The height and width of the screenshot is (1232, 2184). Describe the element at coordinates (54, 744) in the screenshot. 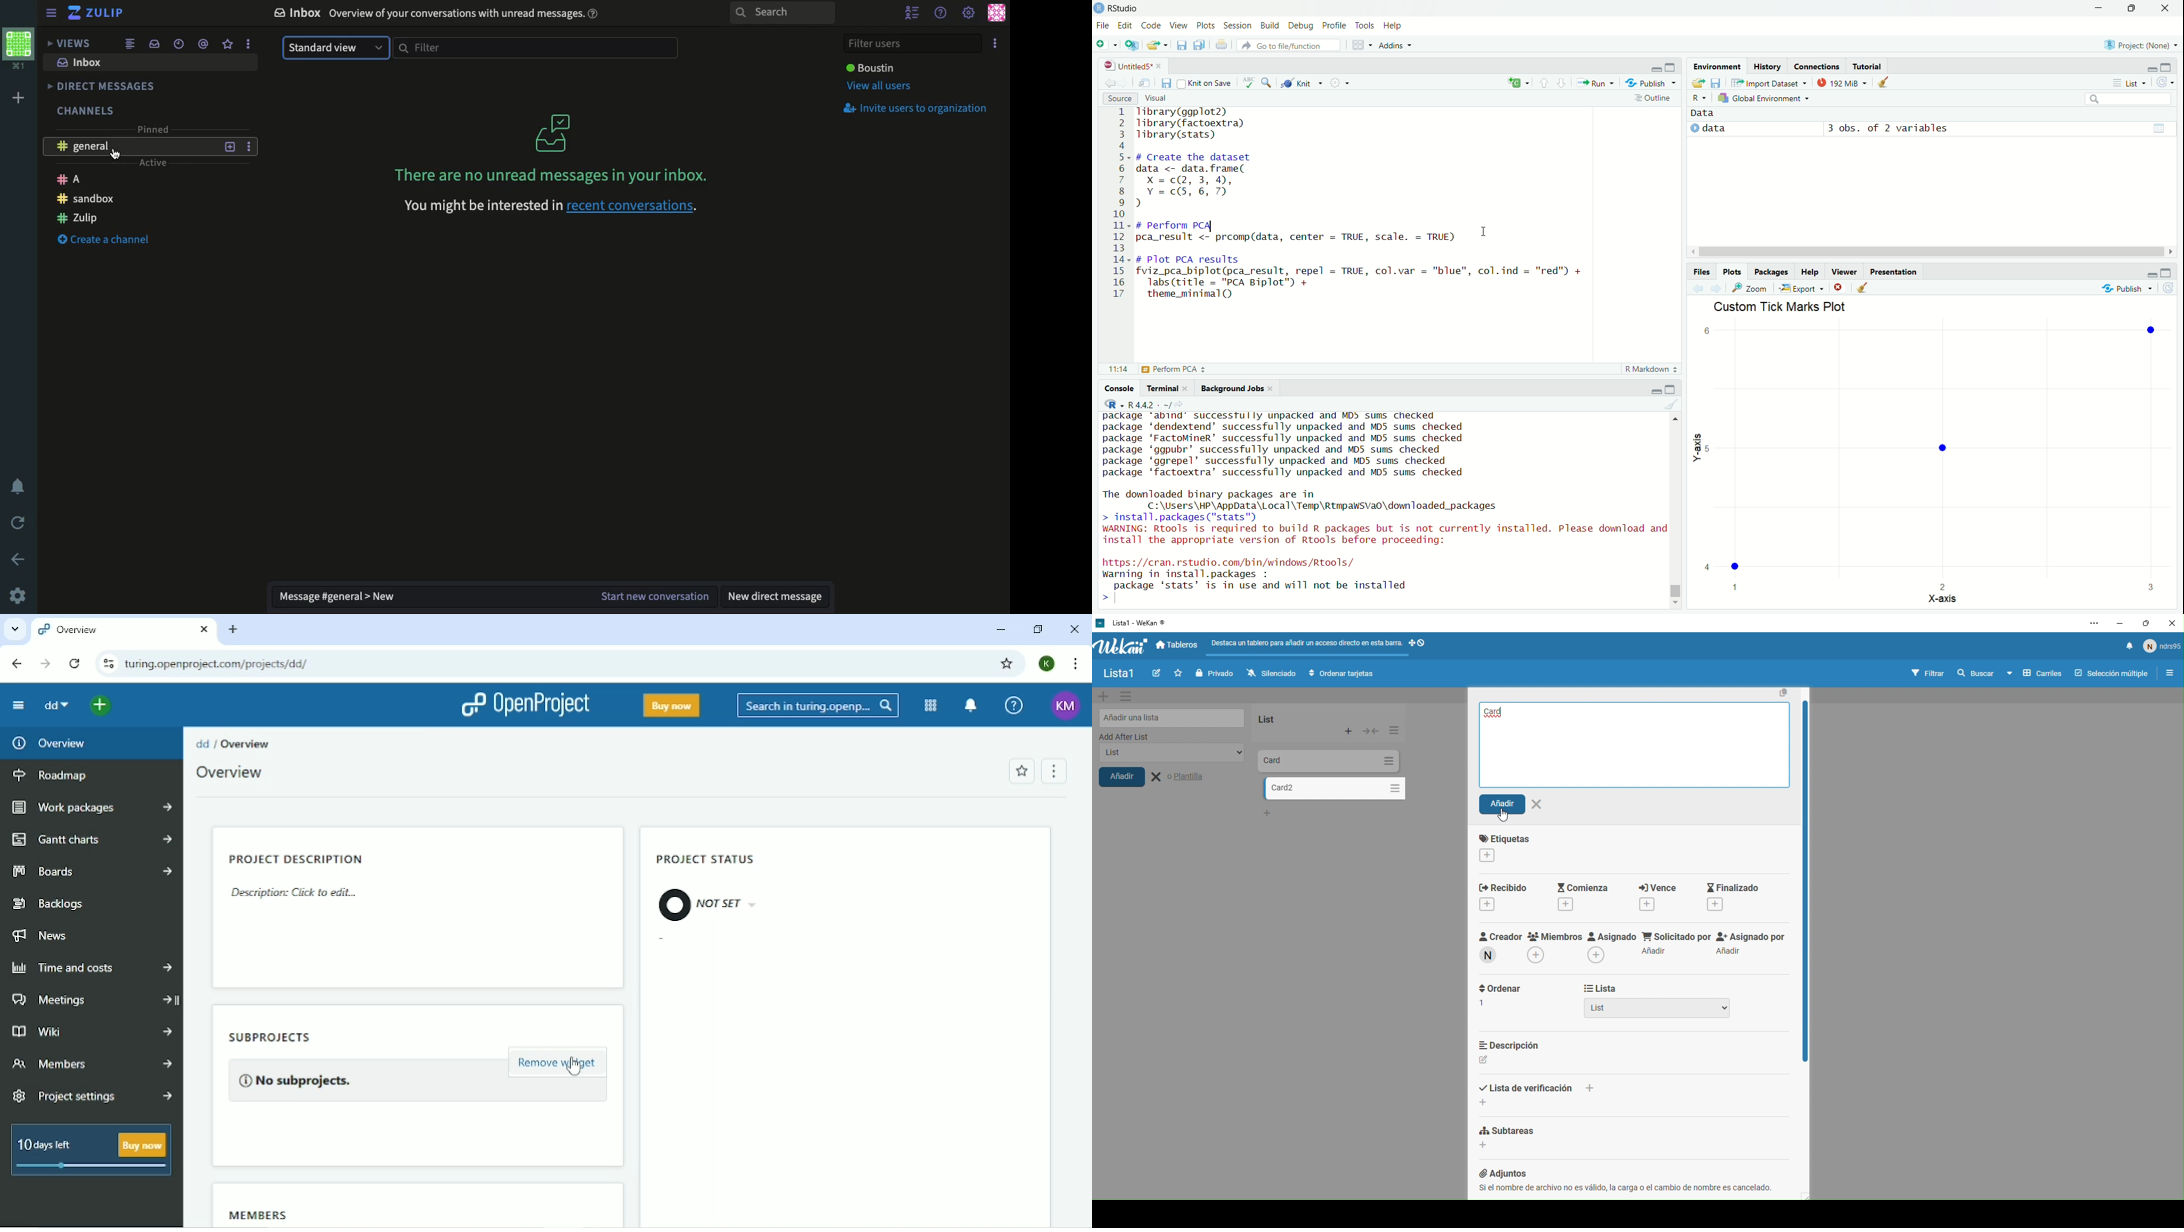

I see `Overview` at that location.